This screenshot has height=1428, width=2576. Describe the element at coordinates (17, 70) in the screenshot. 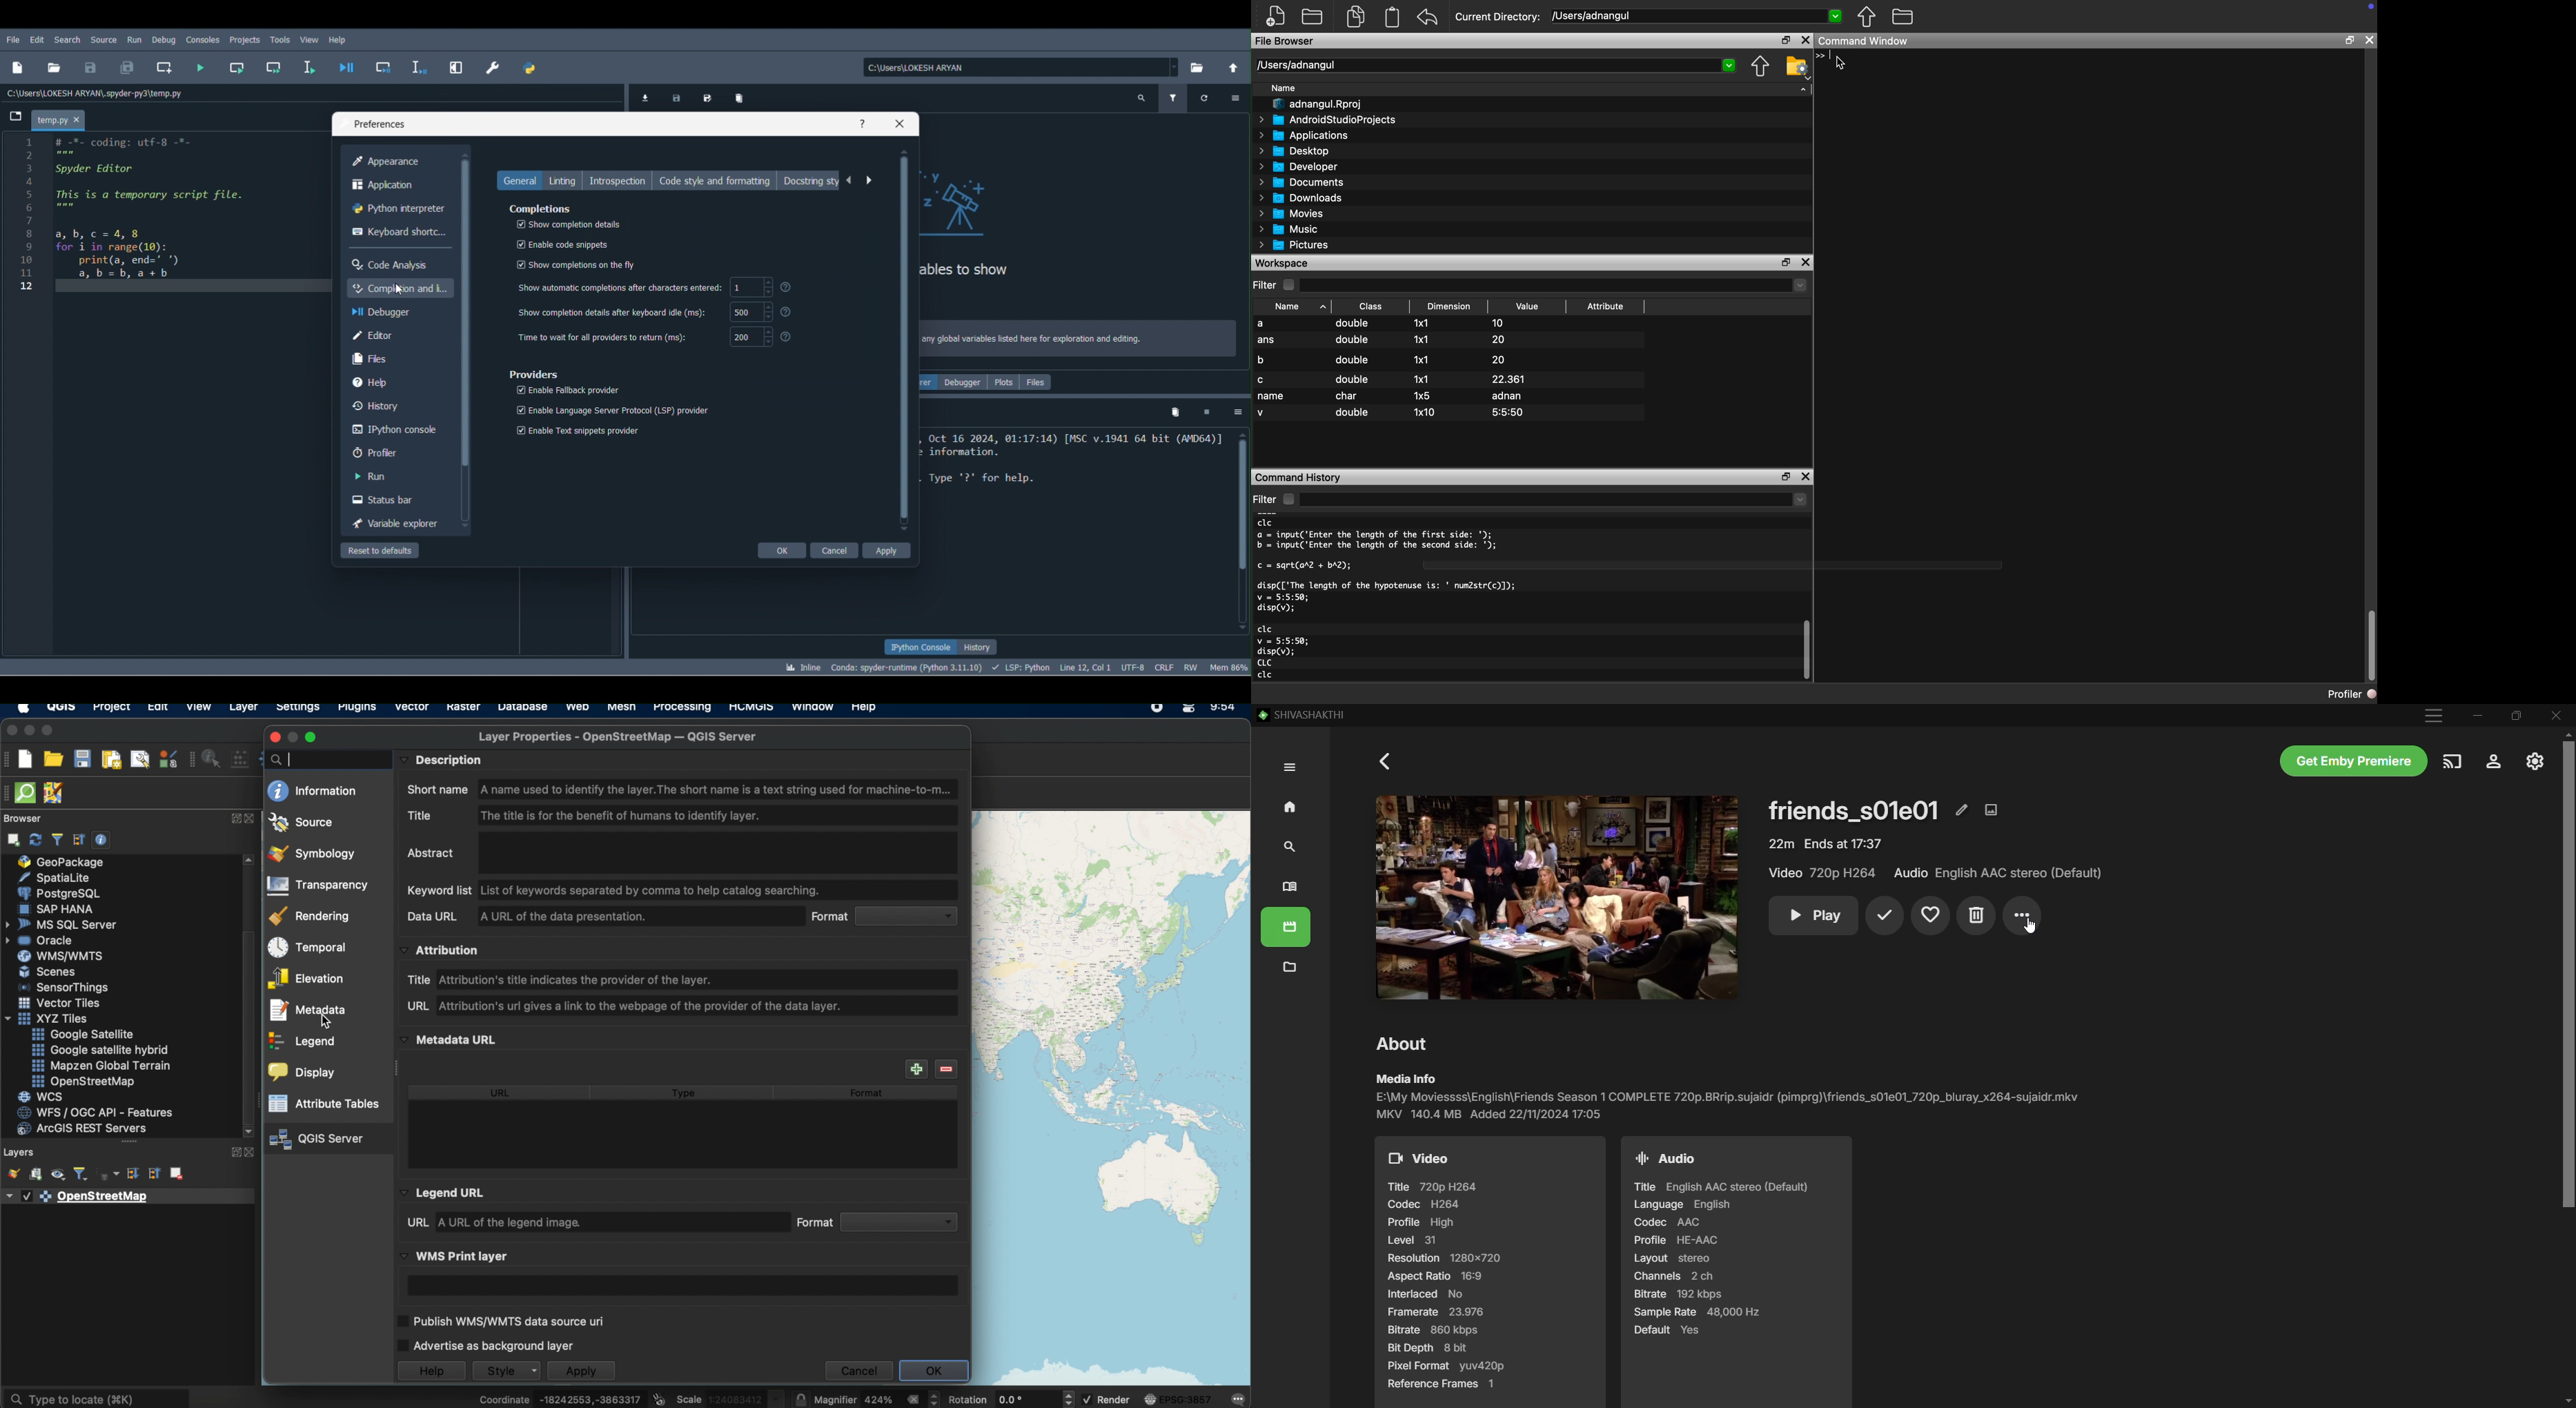

I see `New file (Ctrl + N)` at that location.